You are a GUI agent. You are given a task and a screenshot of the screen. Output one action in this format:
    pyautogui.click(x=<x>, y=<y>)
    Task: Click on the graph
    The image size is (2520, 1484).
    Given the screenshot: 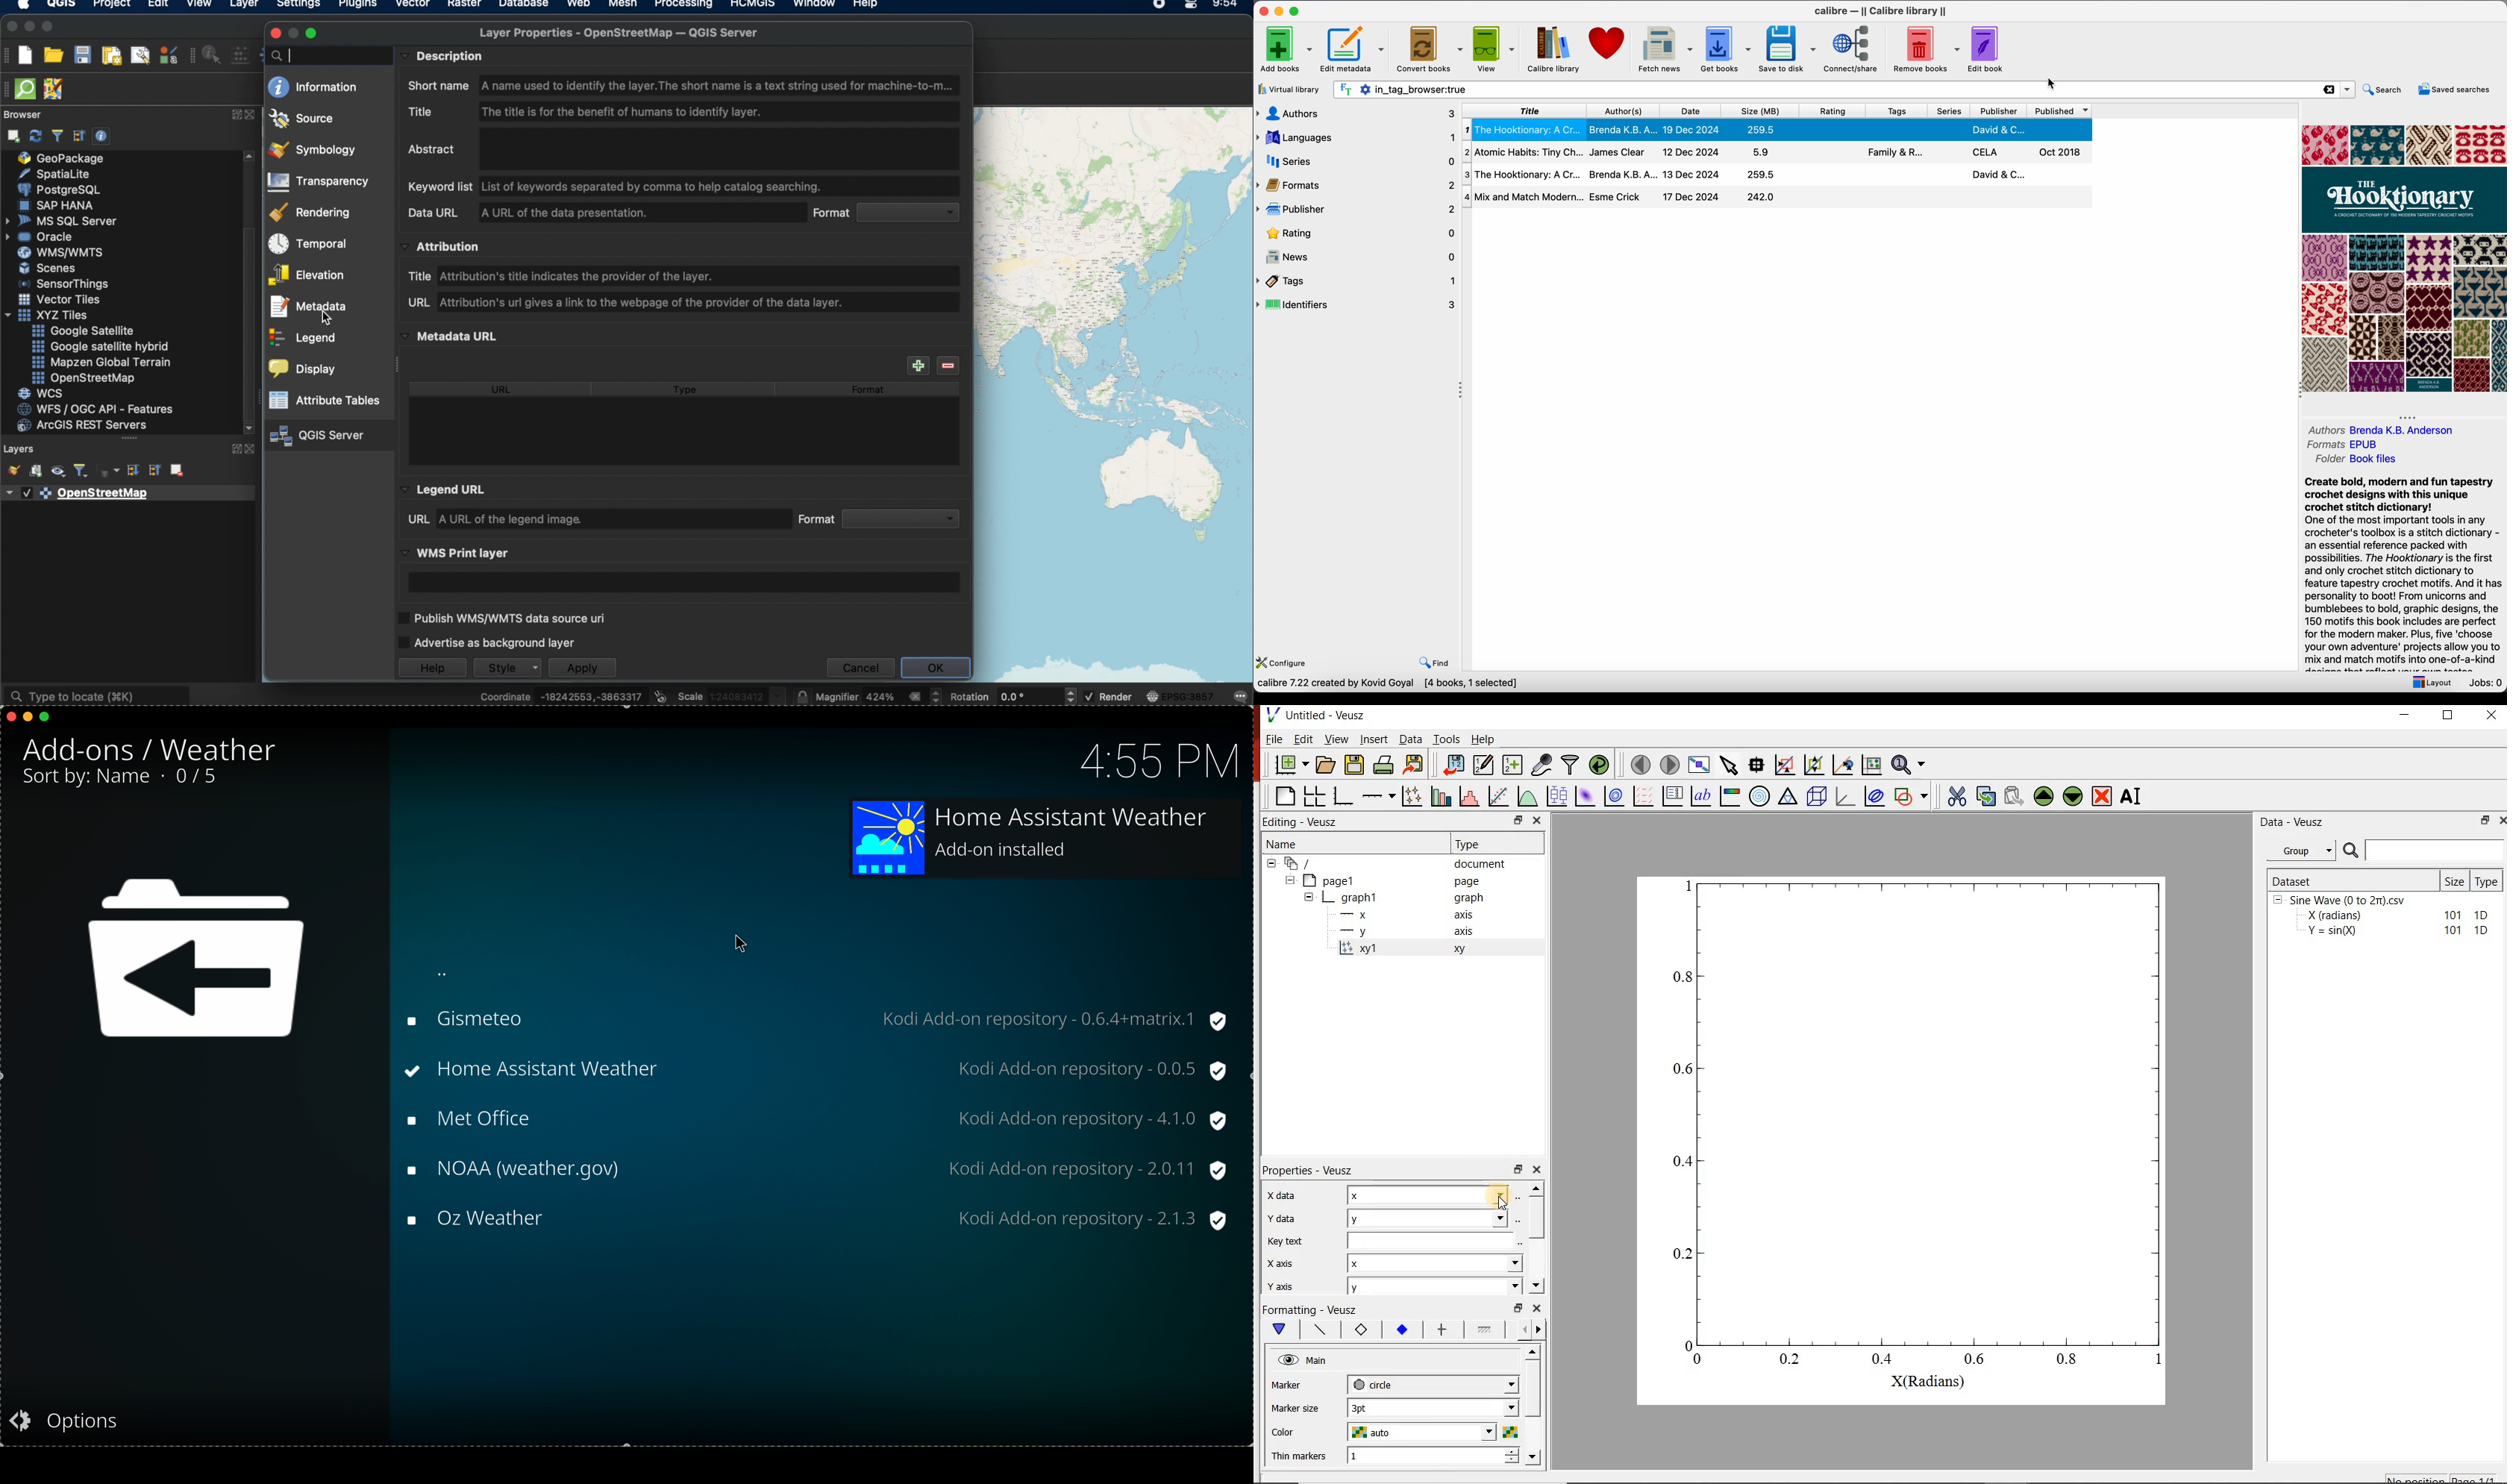 What is the action you would take?
    pyautogui.click(x=1467, y=897)
    